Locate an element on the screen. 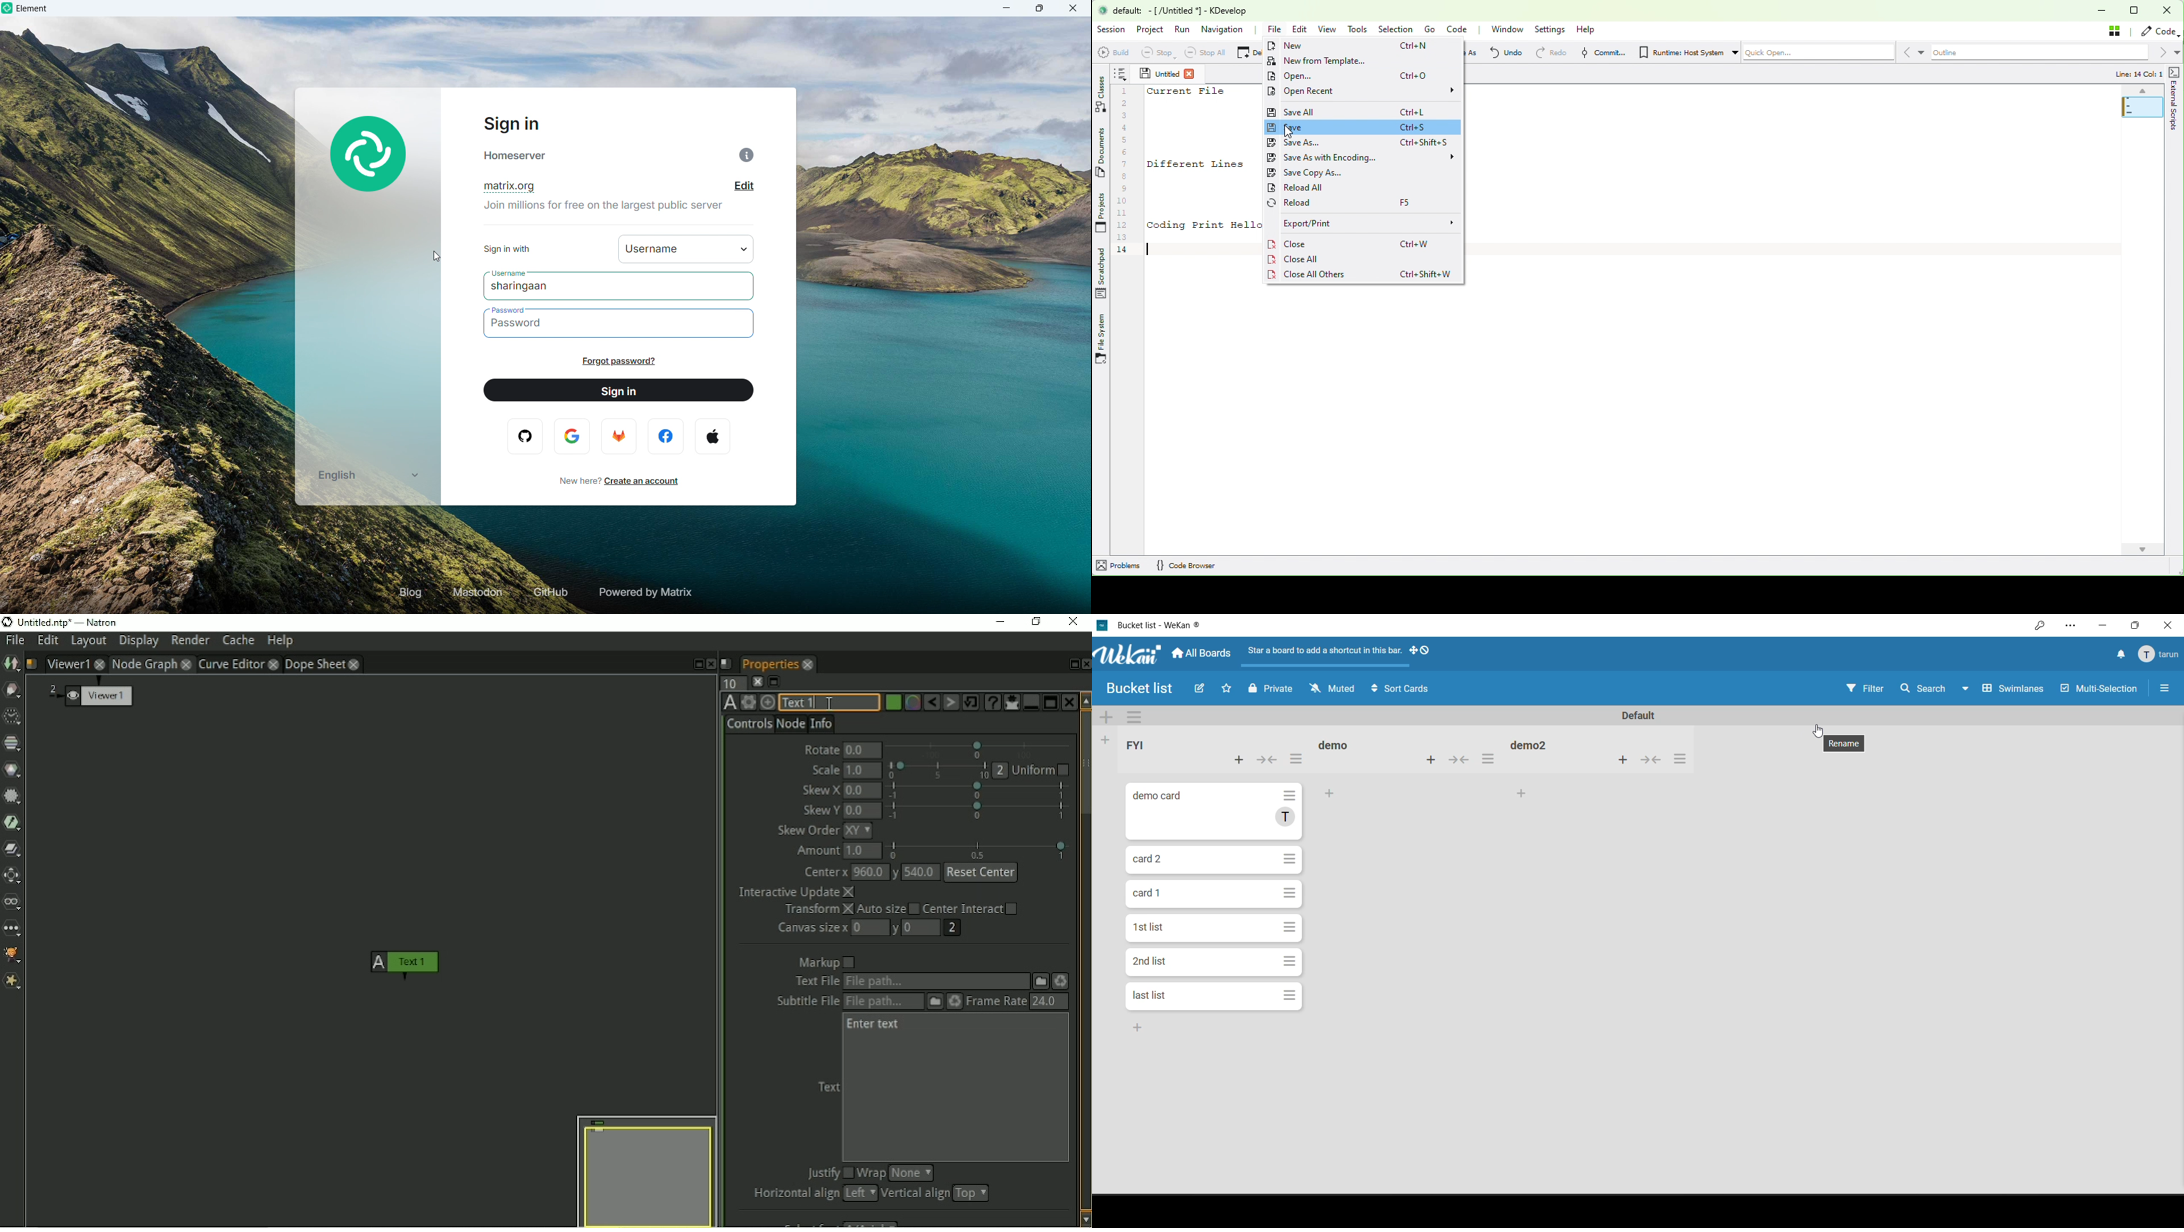  settings and more is located at coordinates (2070, 627).